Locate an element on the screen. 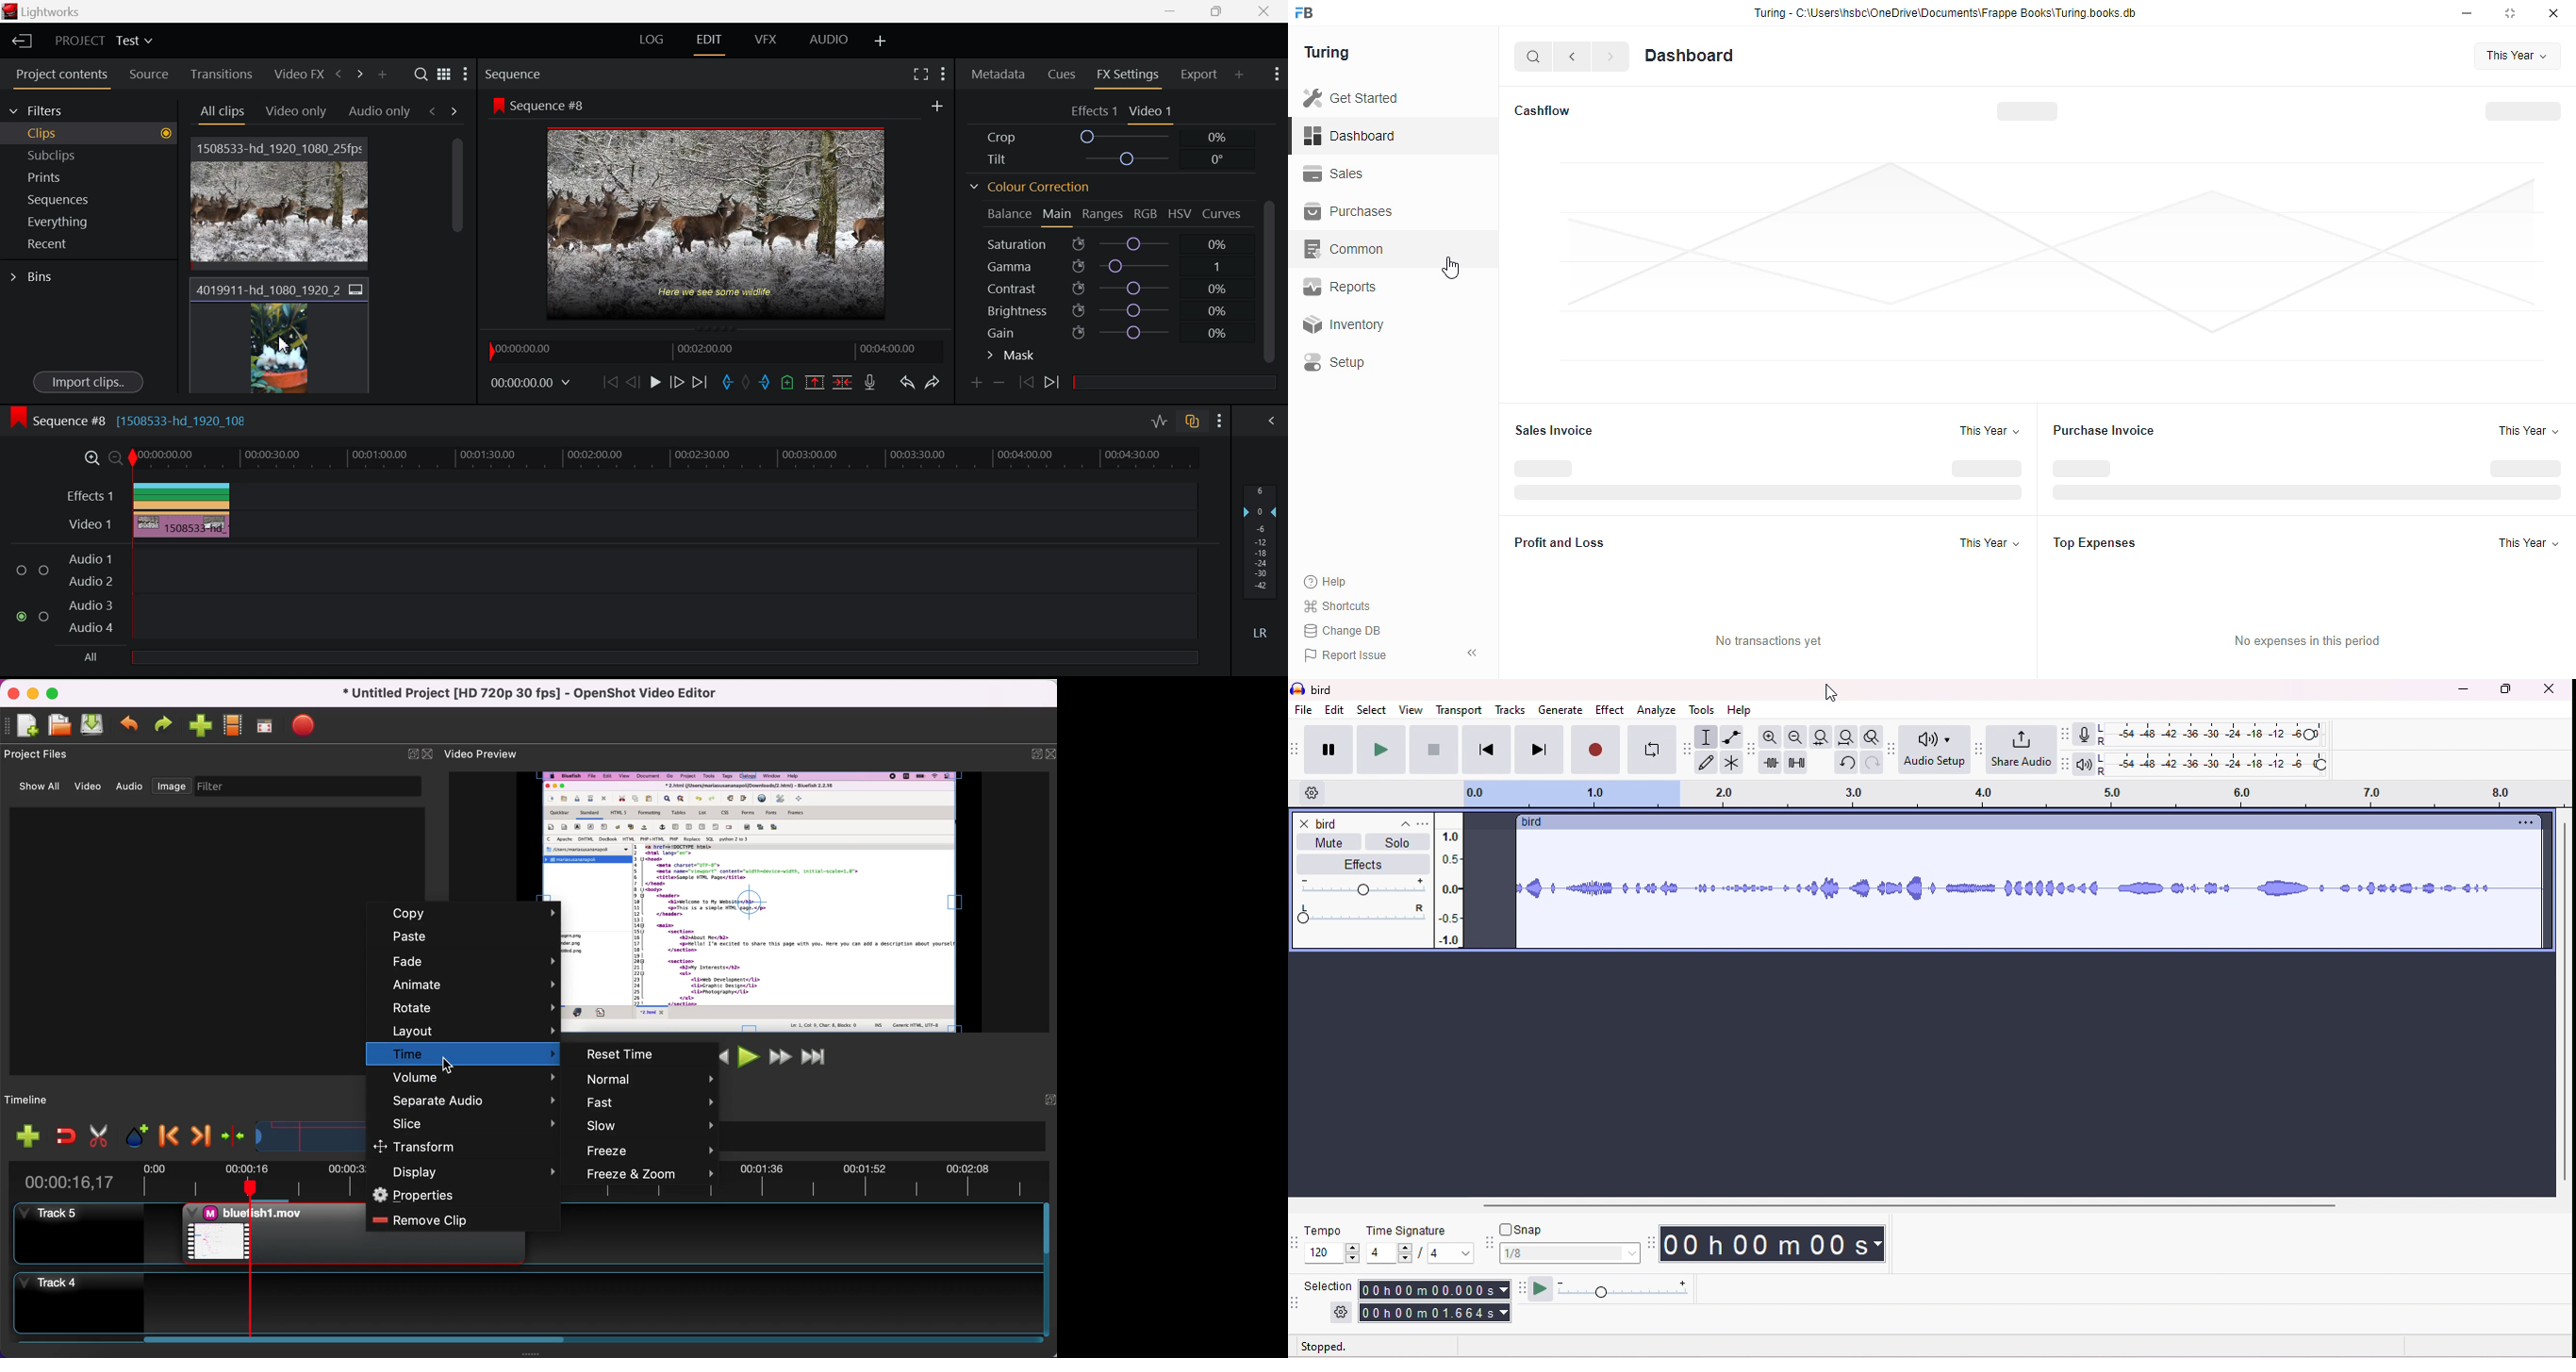  timeline is located at coordinates (301, 1134).